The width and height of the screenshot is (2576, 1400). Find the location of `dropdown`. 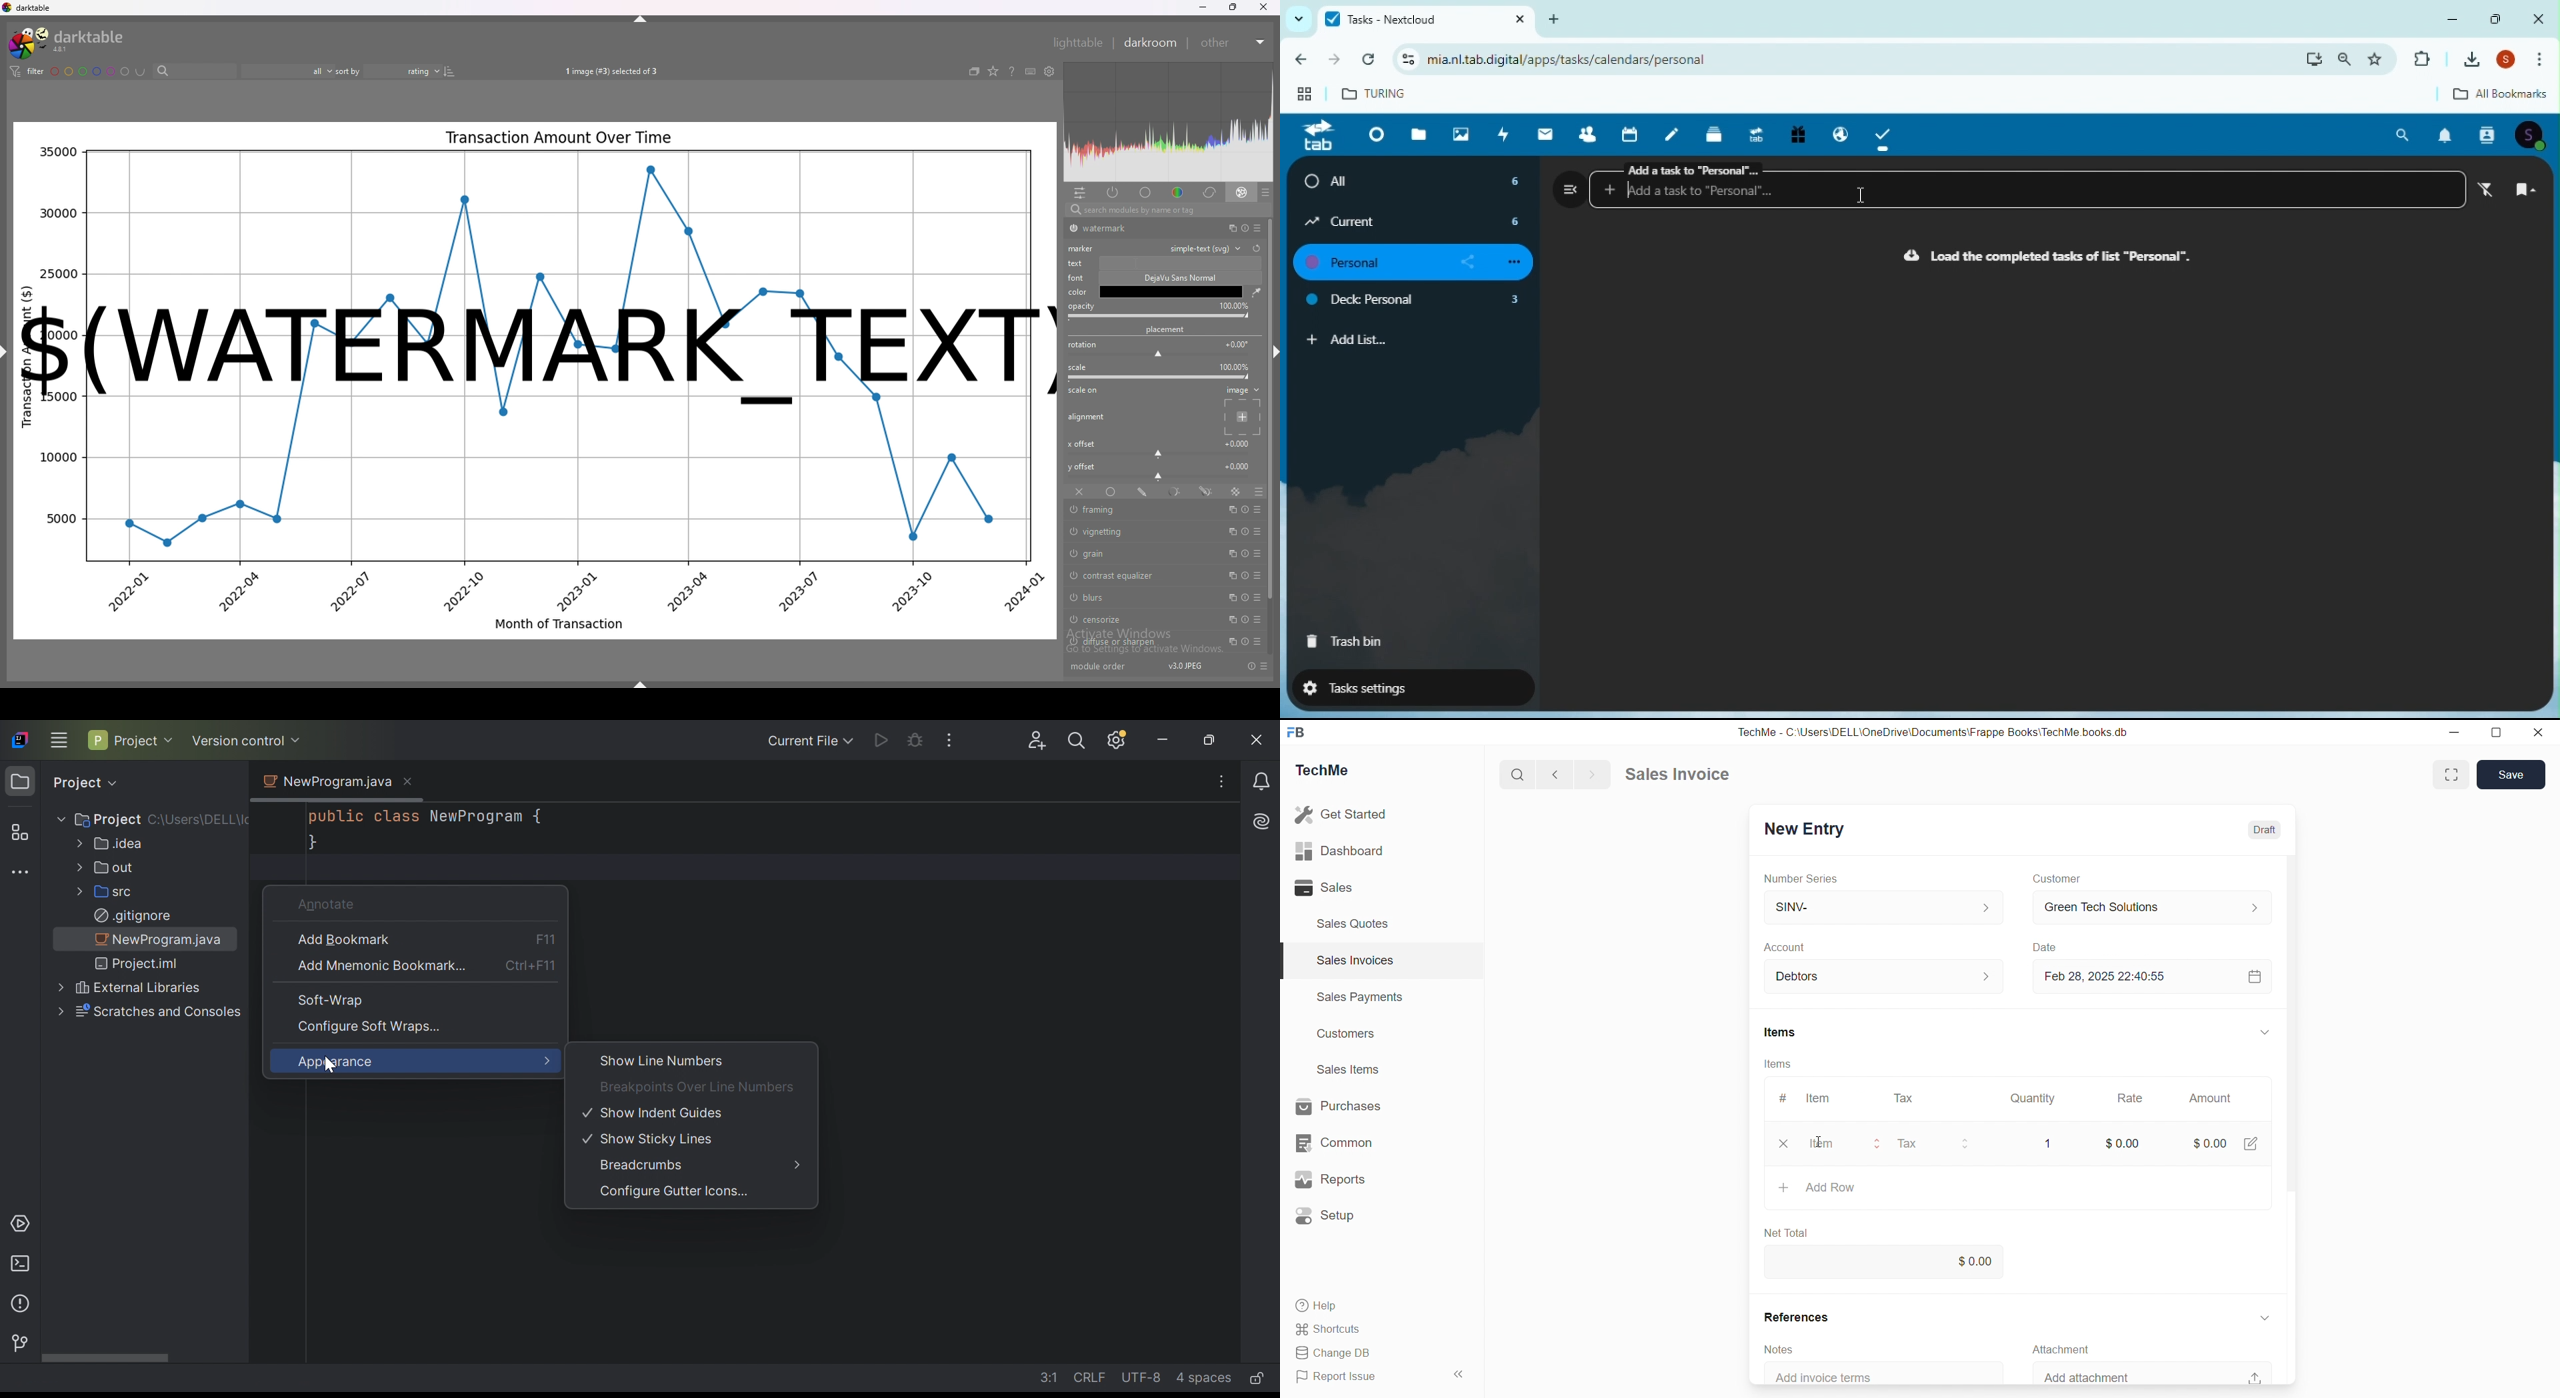

dropdown is located at coordinates (1295, 19).